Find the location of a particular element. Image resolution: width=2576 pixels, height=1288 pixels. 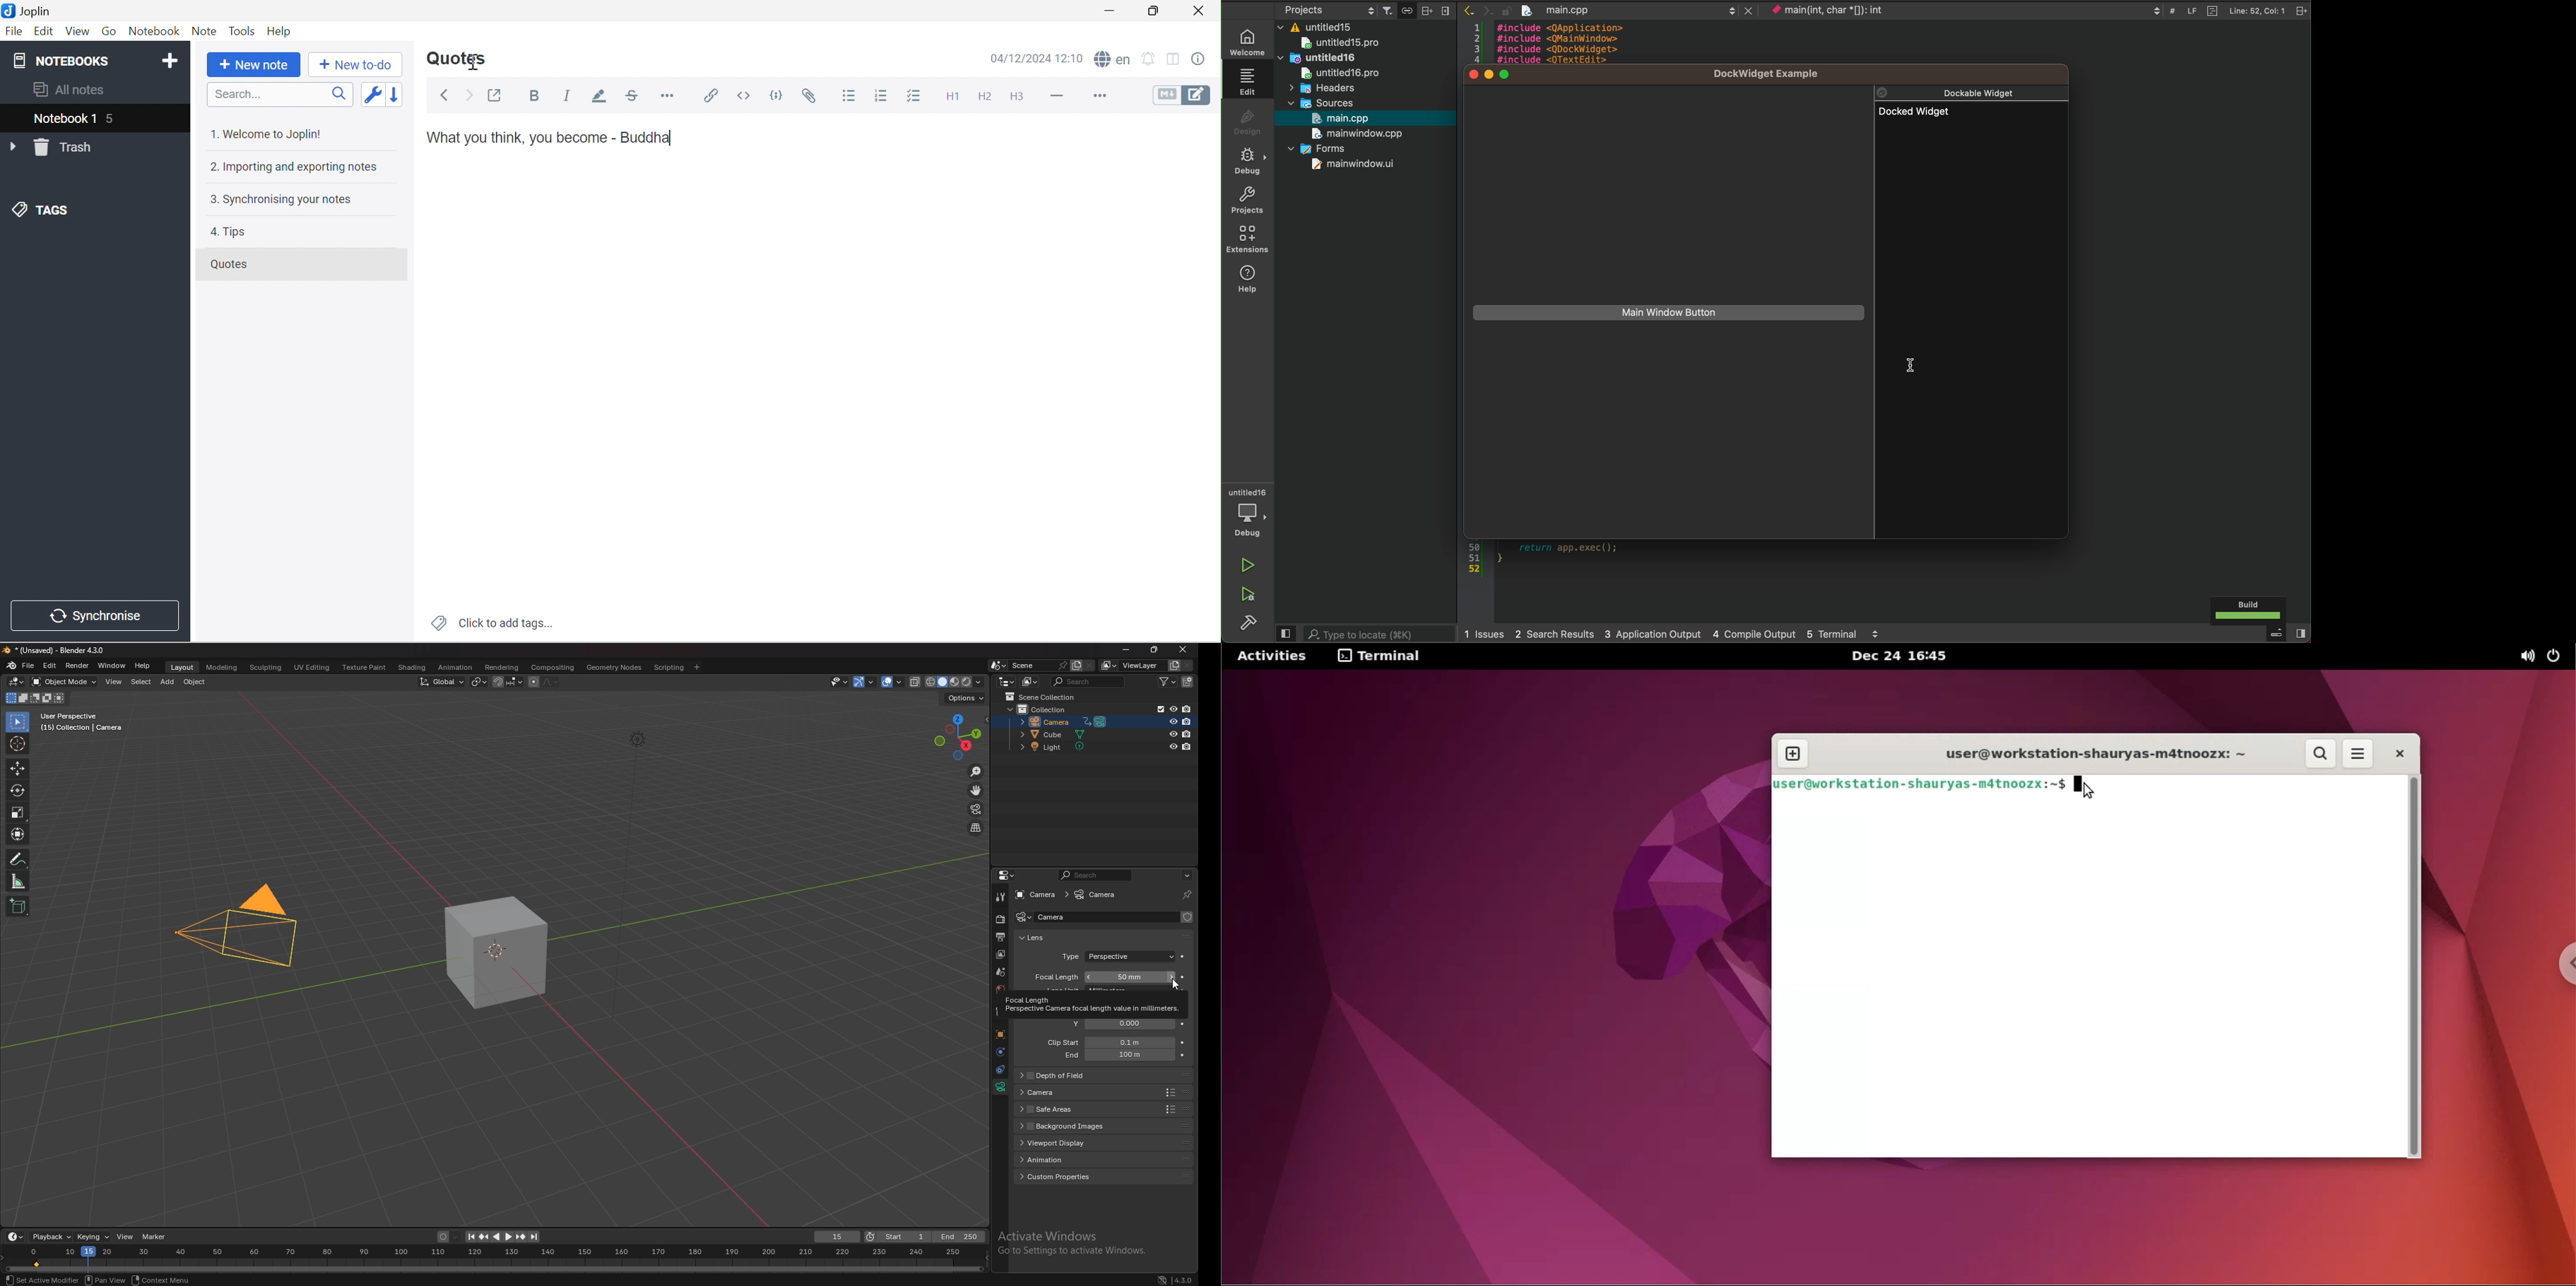

Quotes is located at coordinates (229, 264).